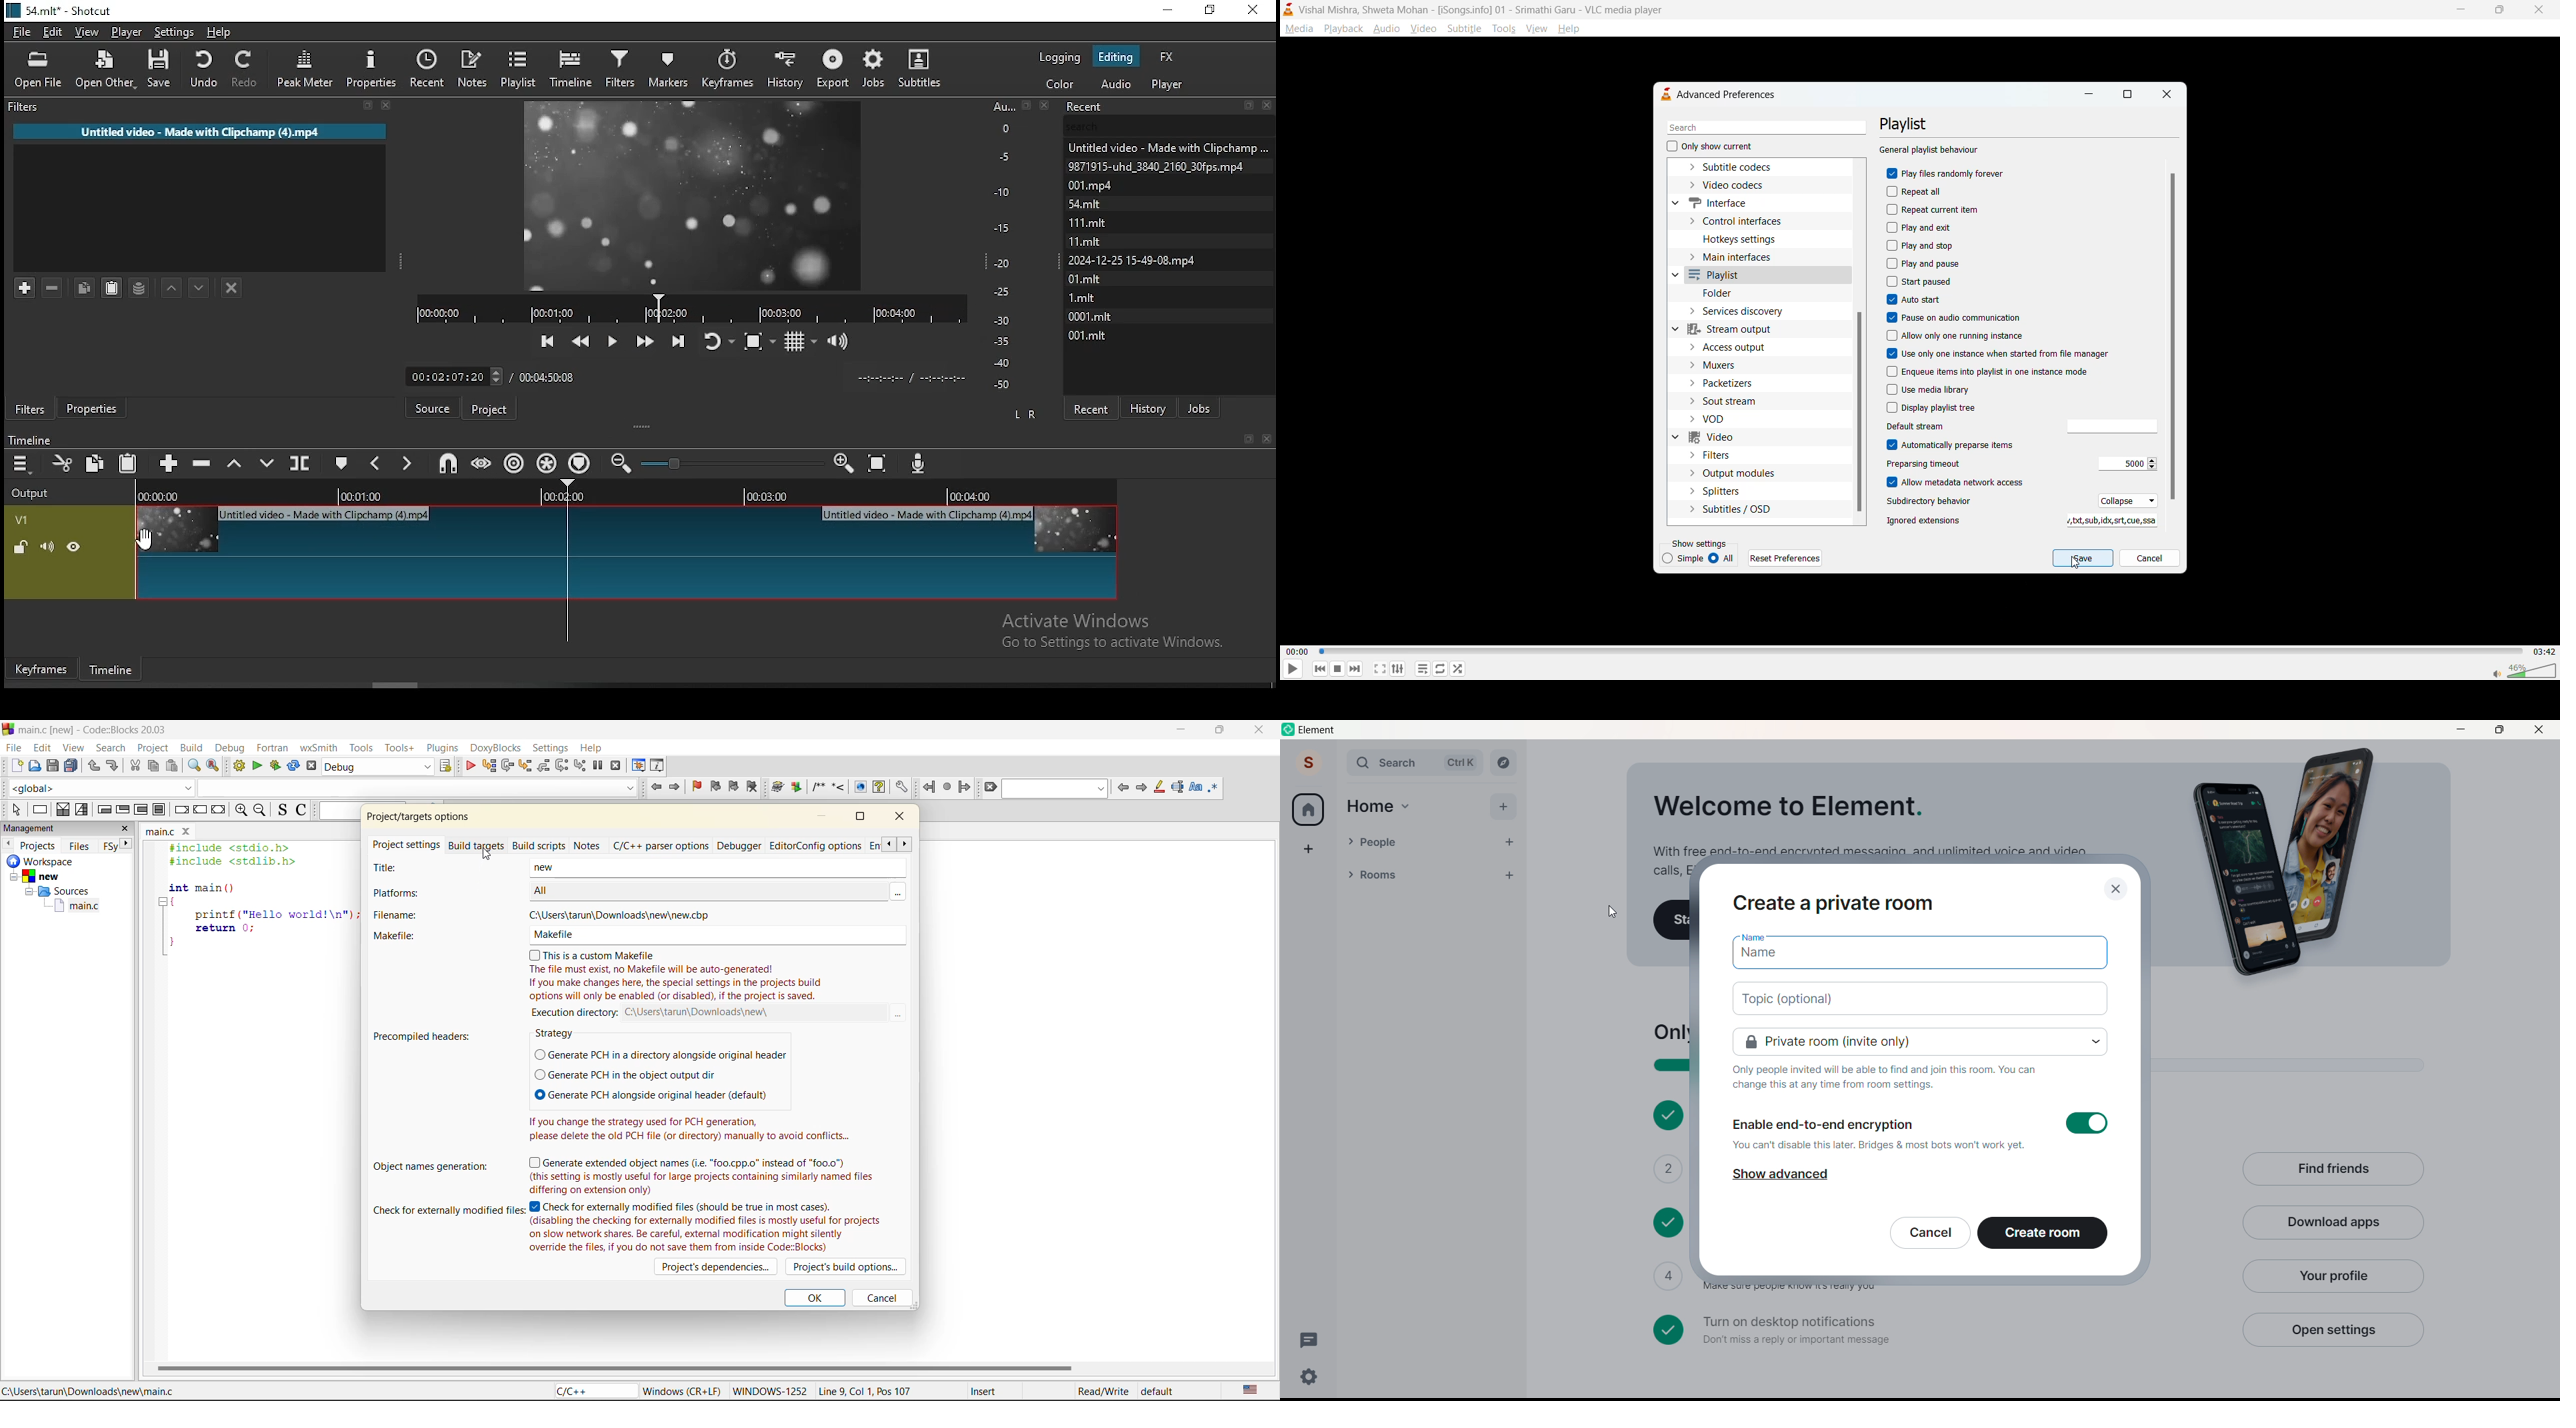  I want to click on services discovery, so click(1746, 311).